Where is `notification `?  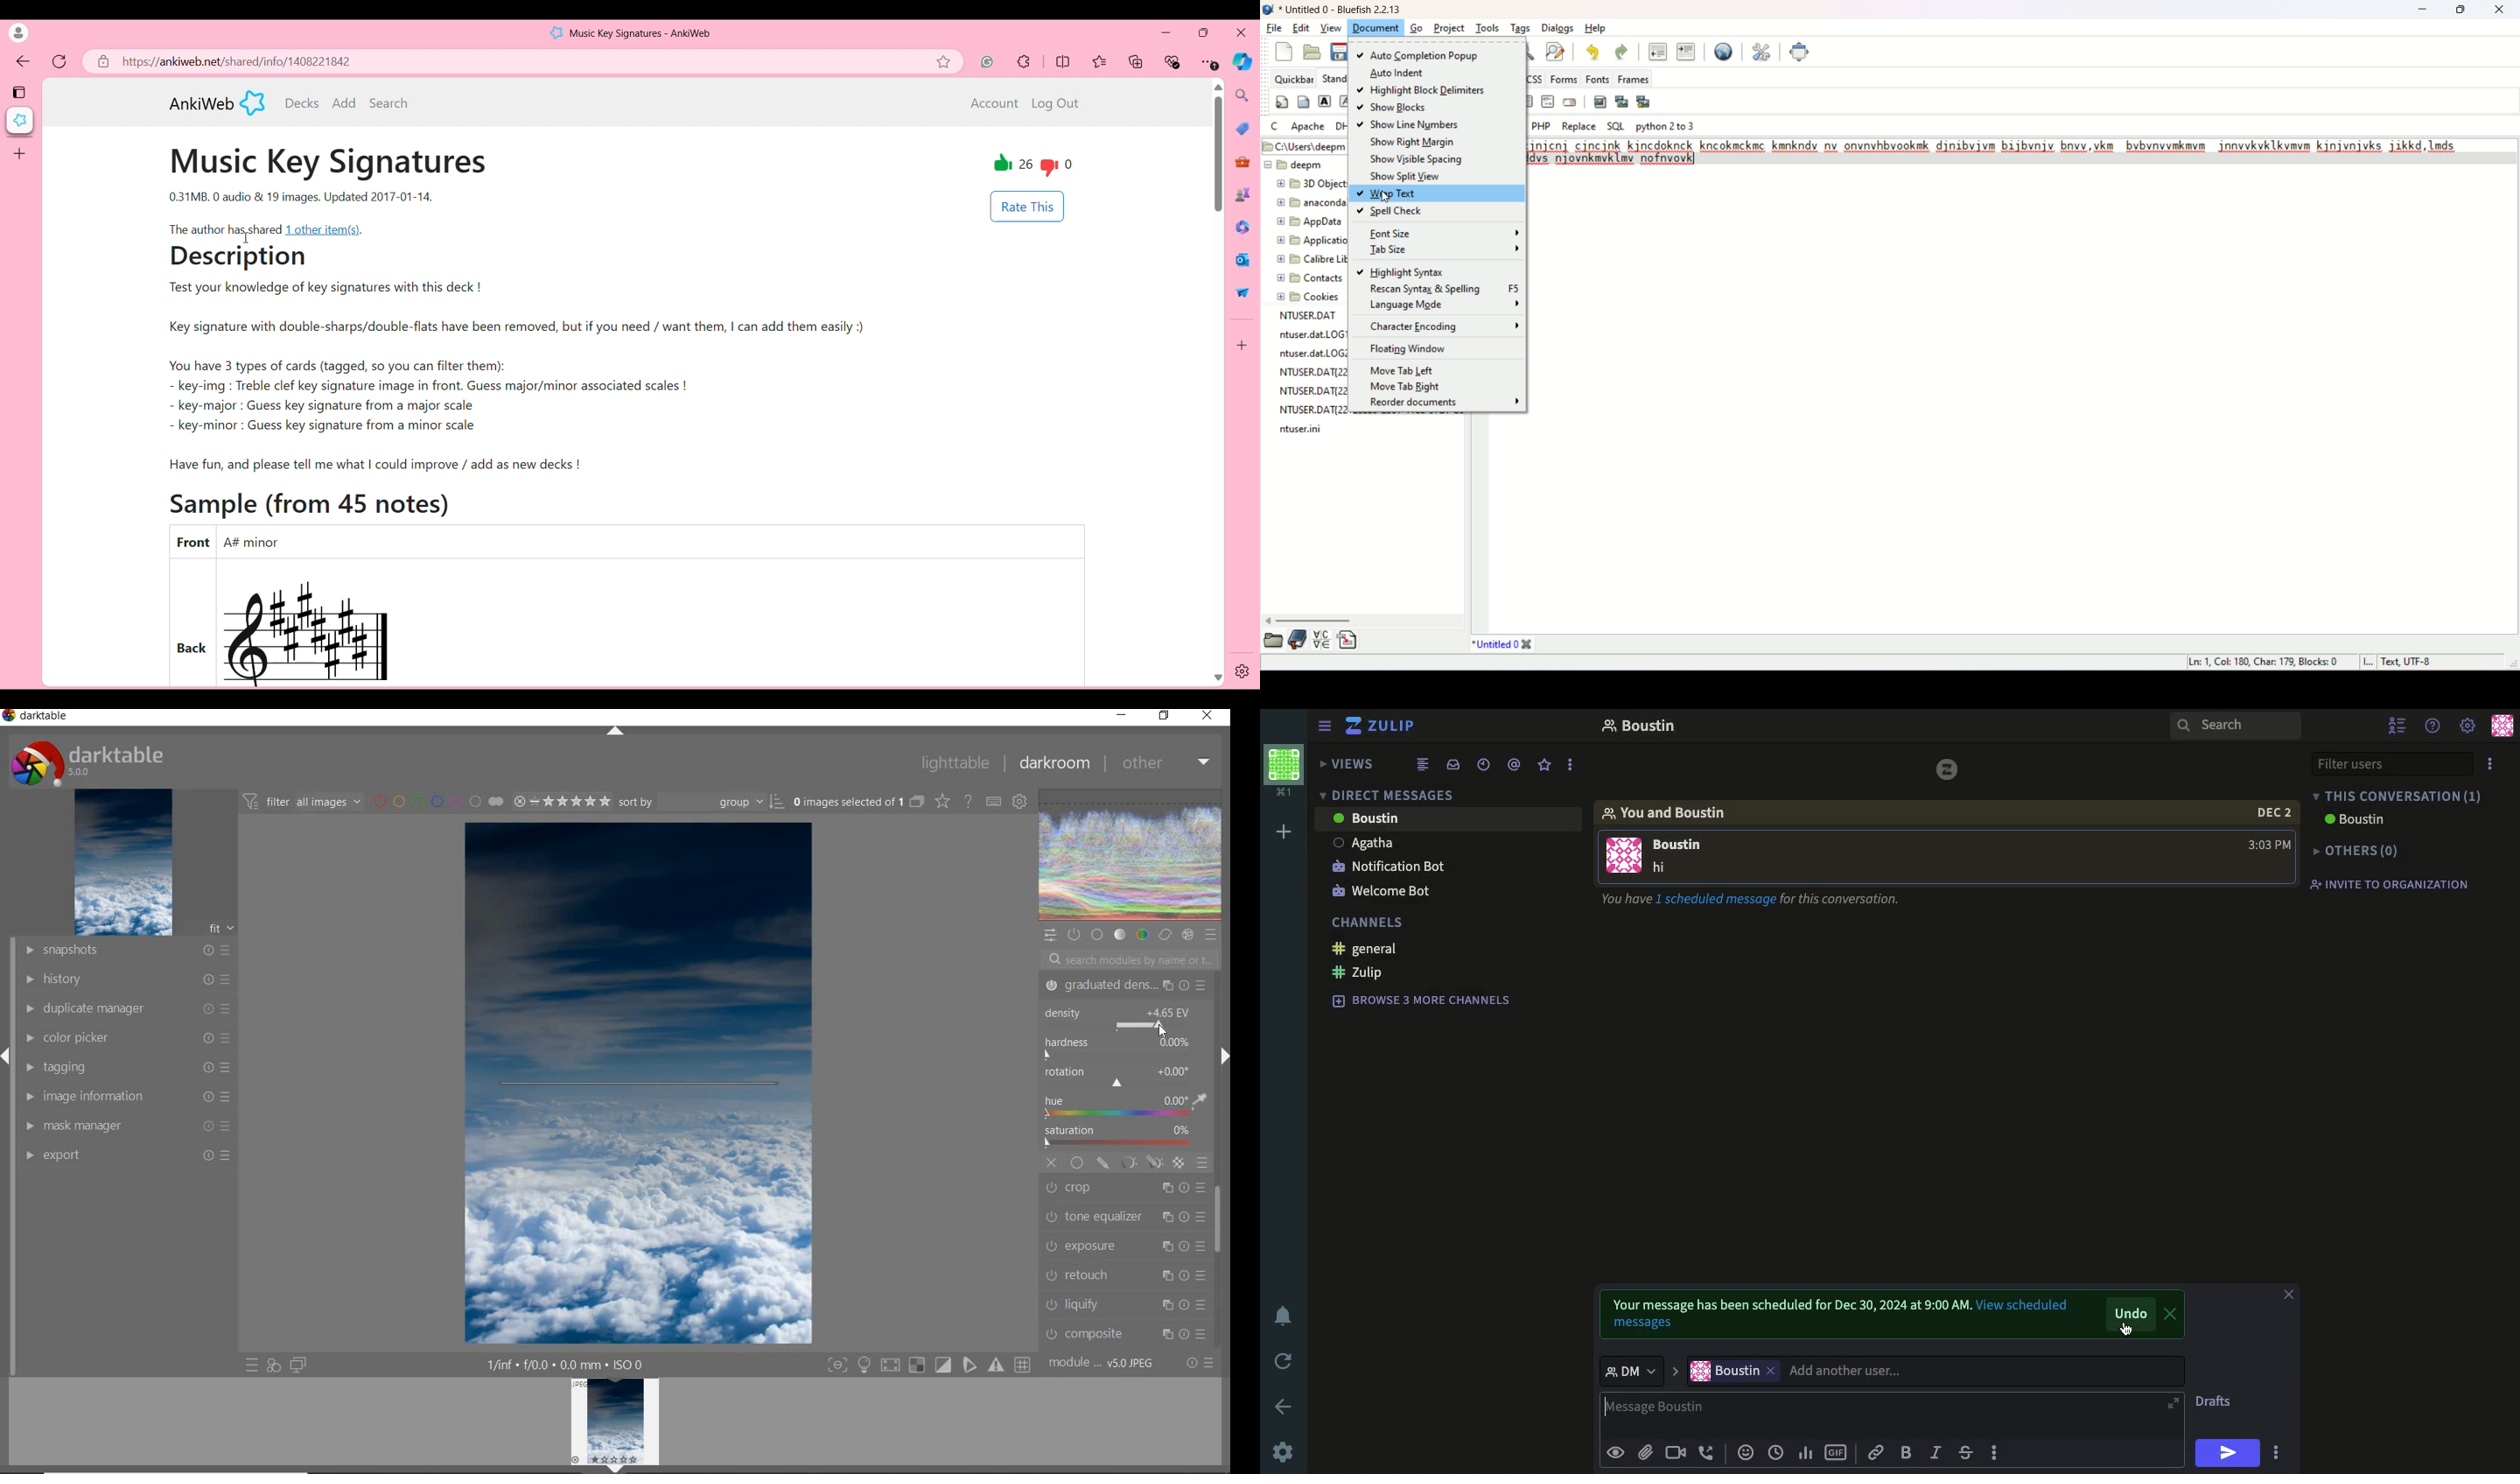
notification  is located at coordinates (1285, 1316).